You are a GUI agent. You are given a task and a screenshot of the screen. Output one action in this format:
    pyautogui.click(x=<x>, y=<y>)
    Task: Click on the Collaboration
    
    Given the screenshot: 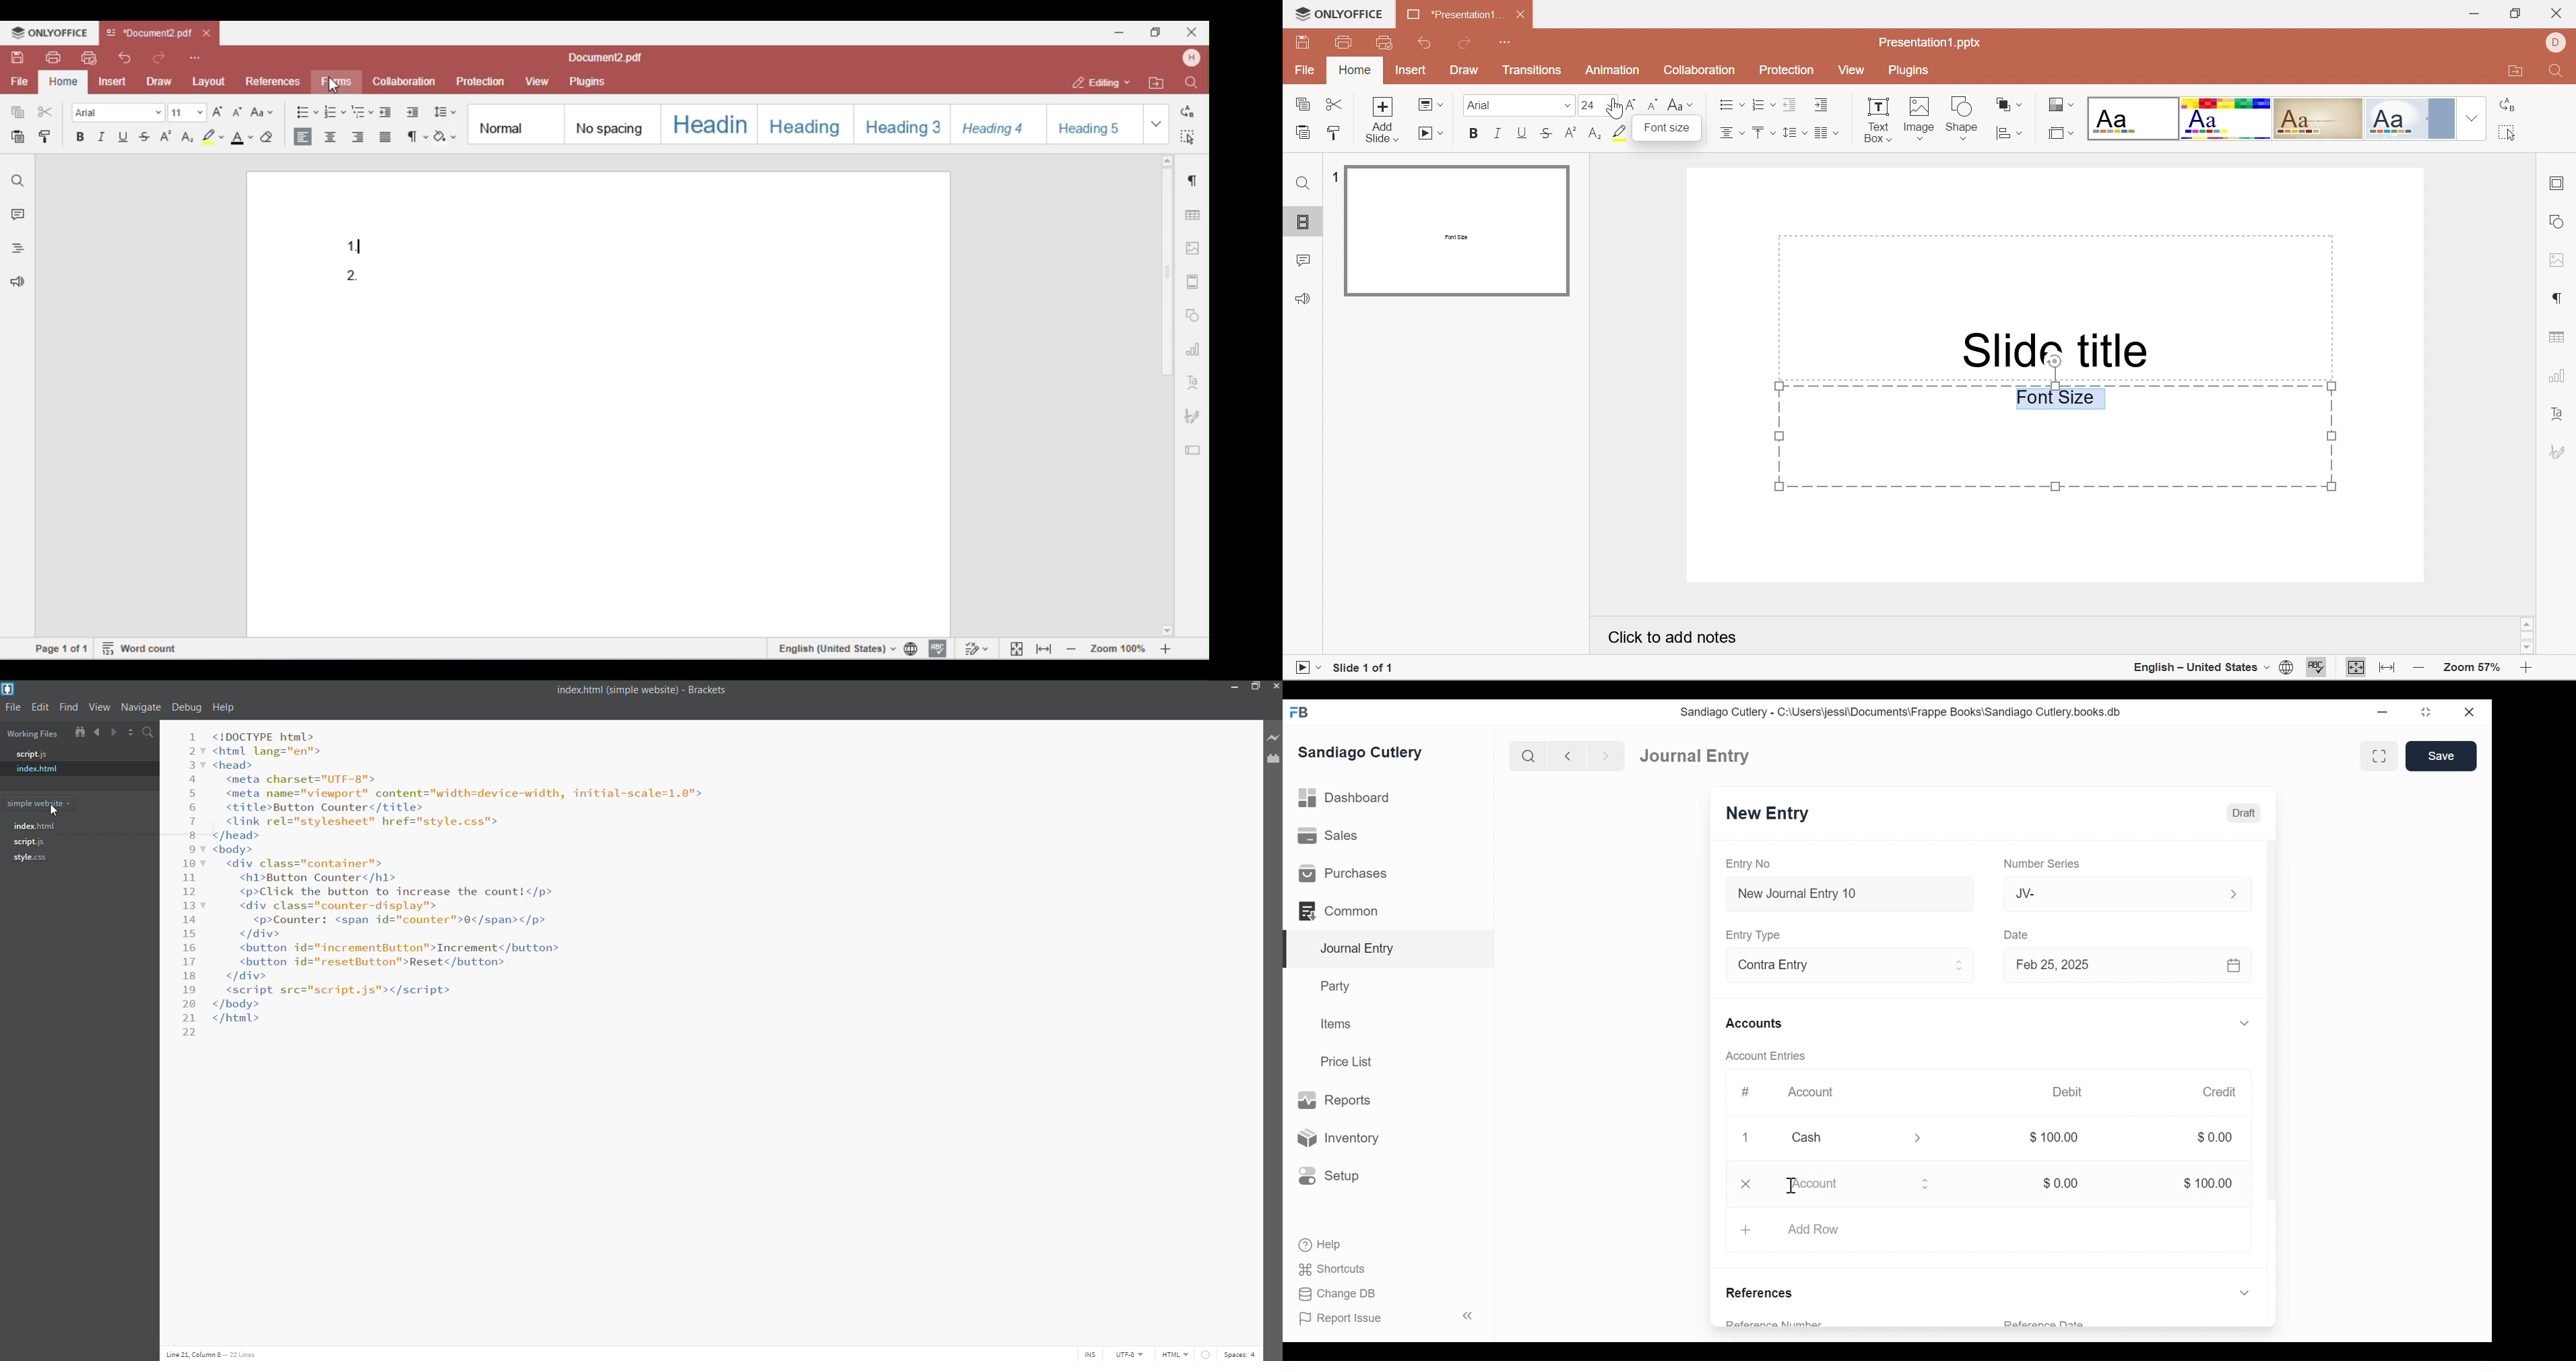 What is the action you would take?
    pyautogui.click(x=1698, y=71)
    